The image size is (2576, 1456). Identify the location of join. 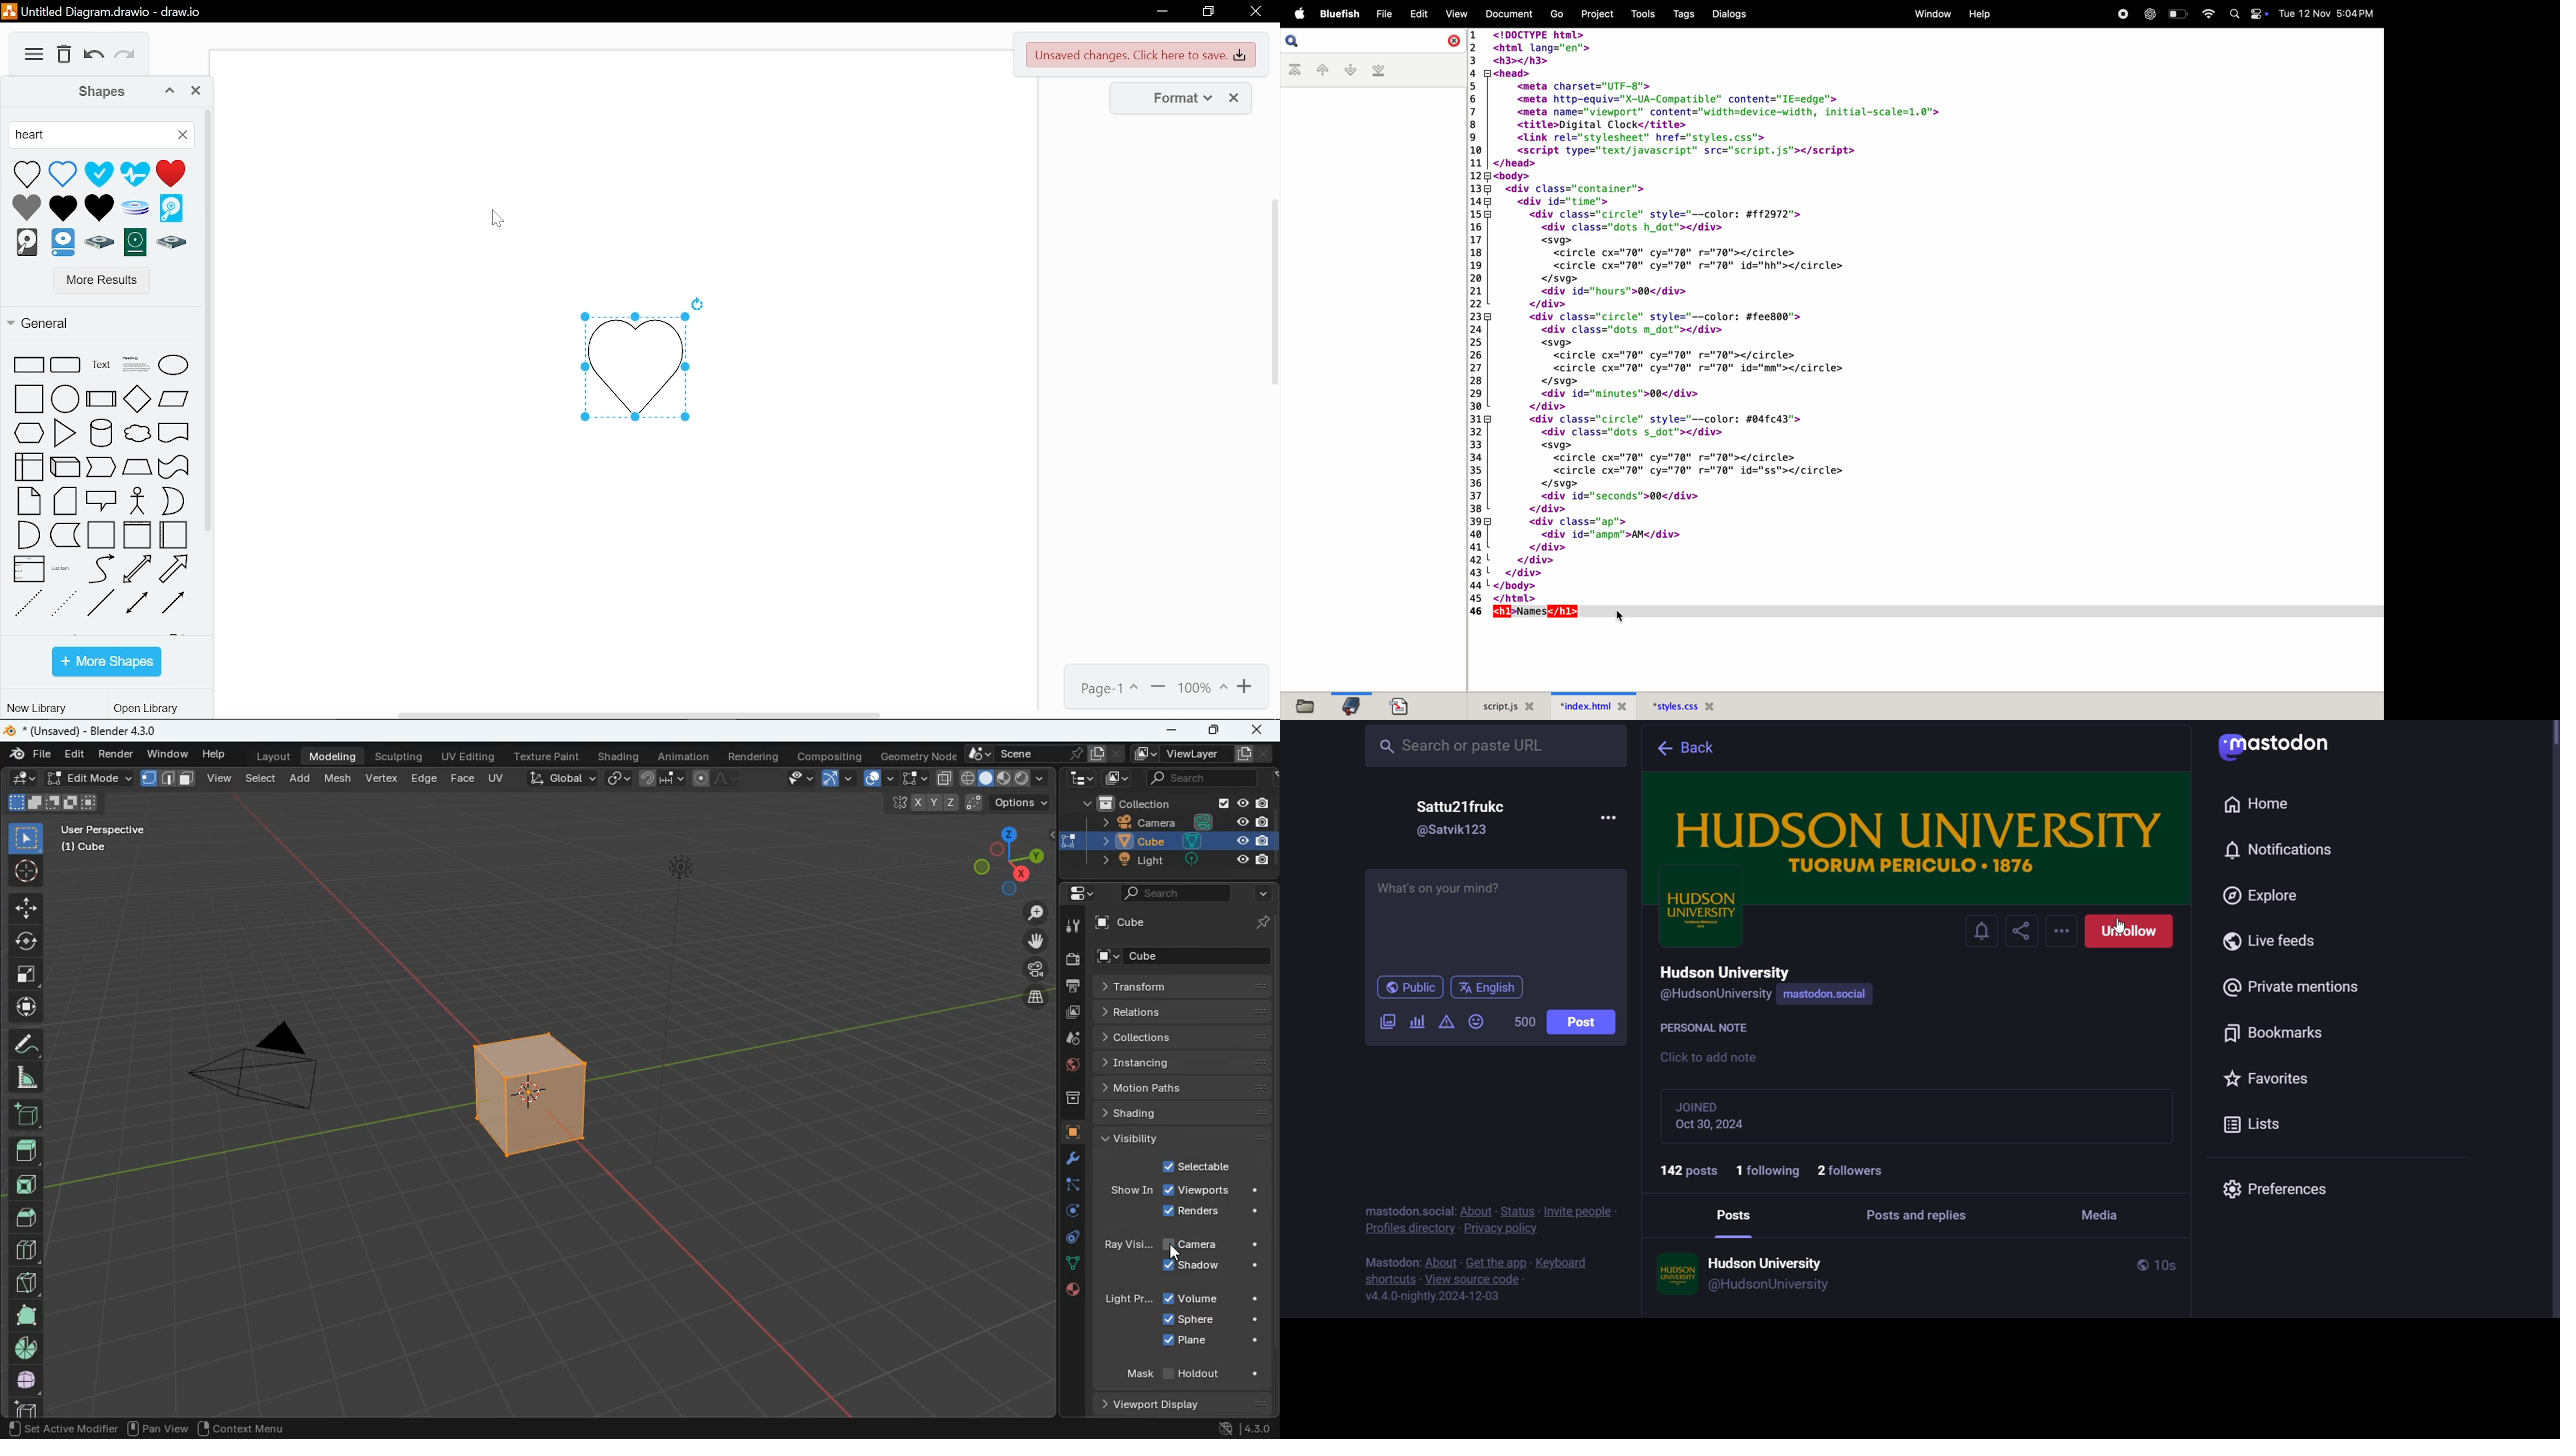
(662, 779).